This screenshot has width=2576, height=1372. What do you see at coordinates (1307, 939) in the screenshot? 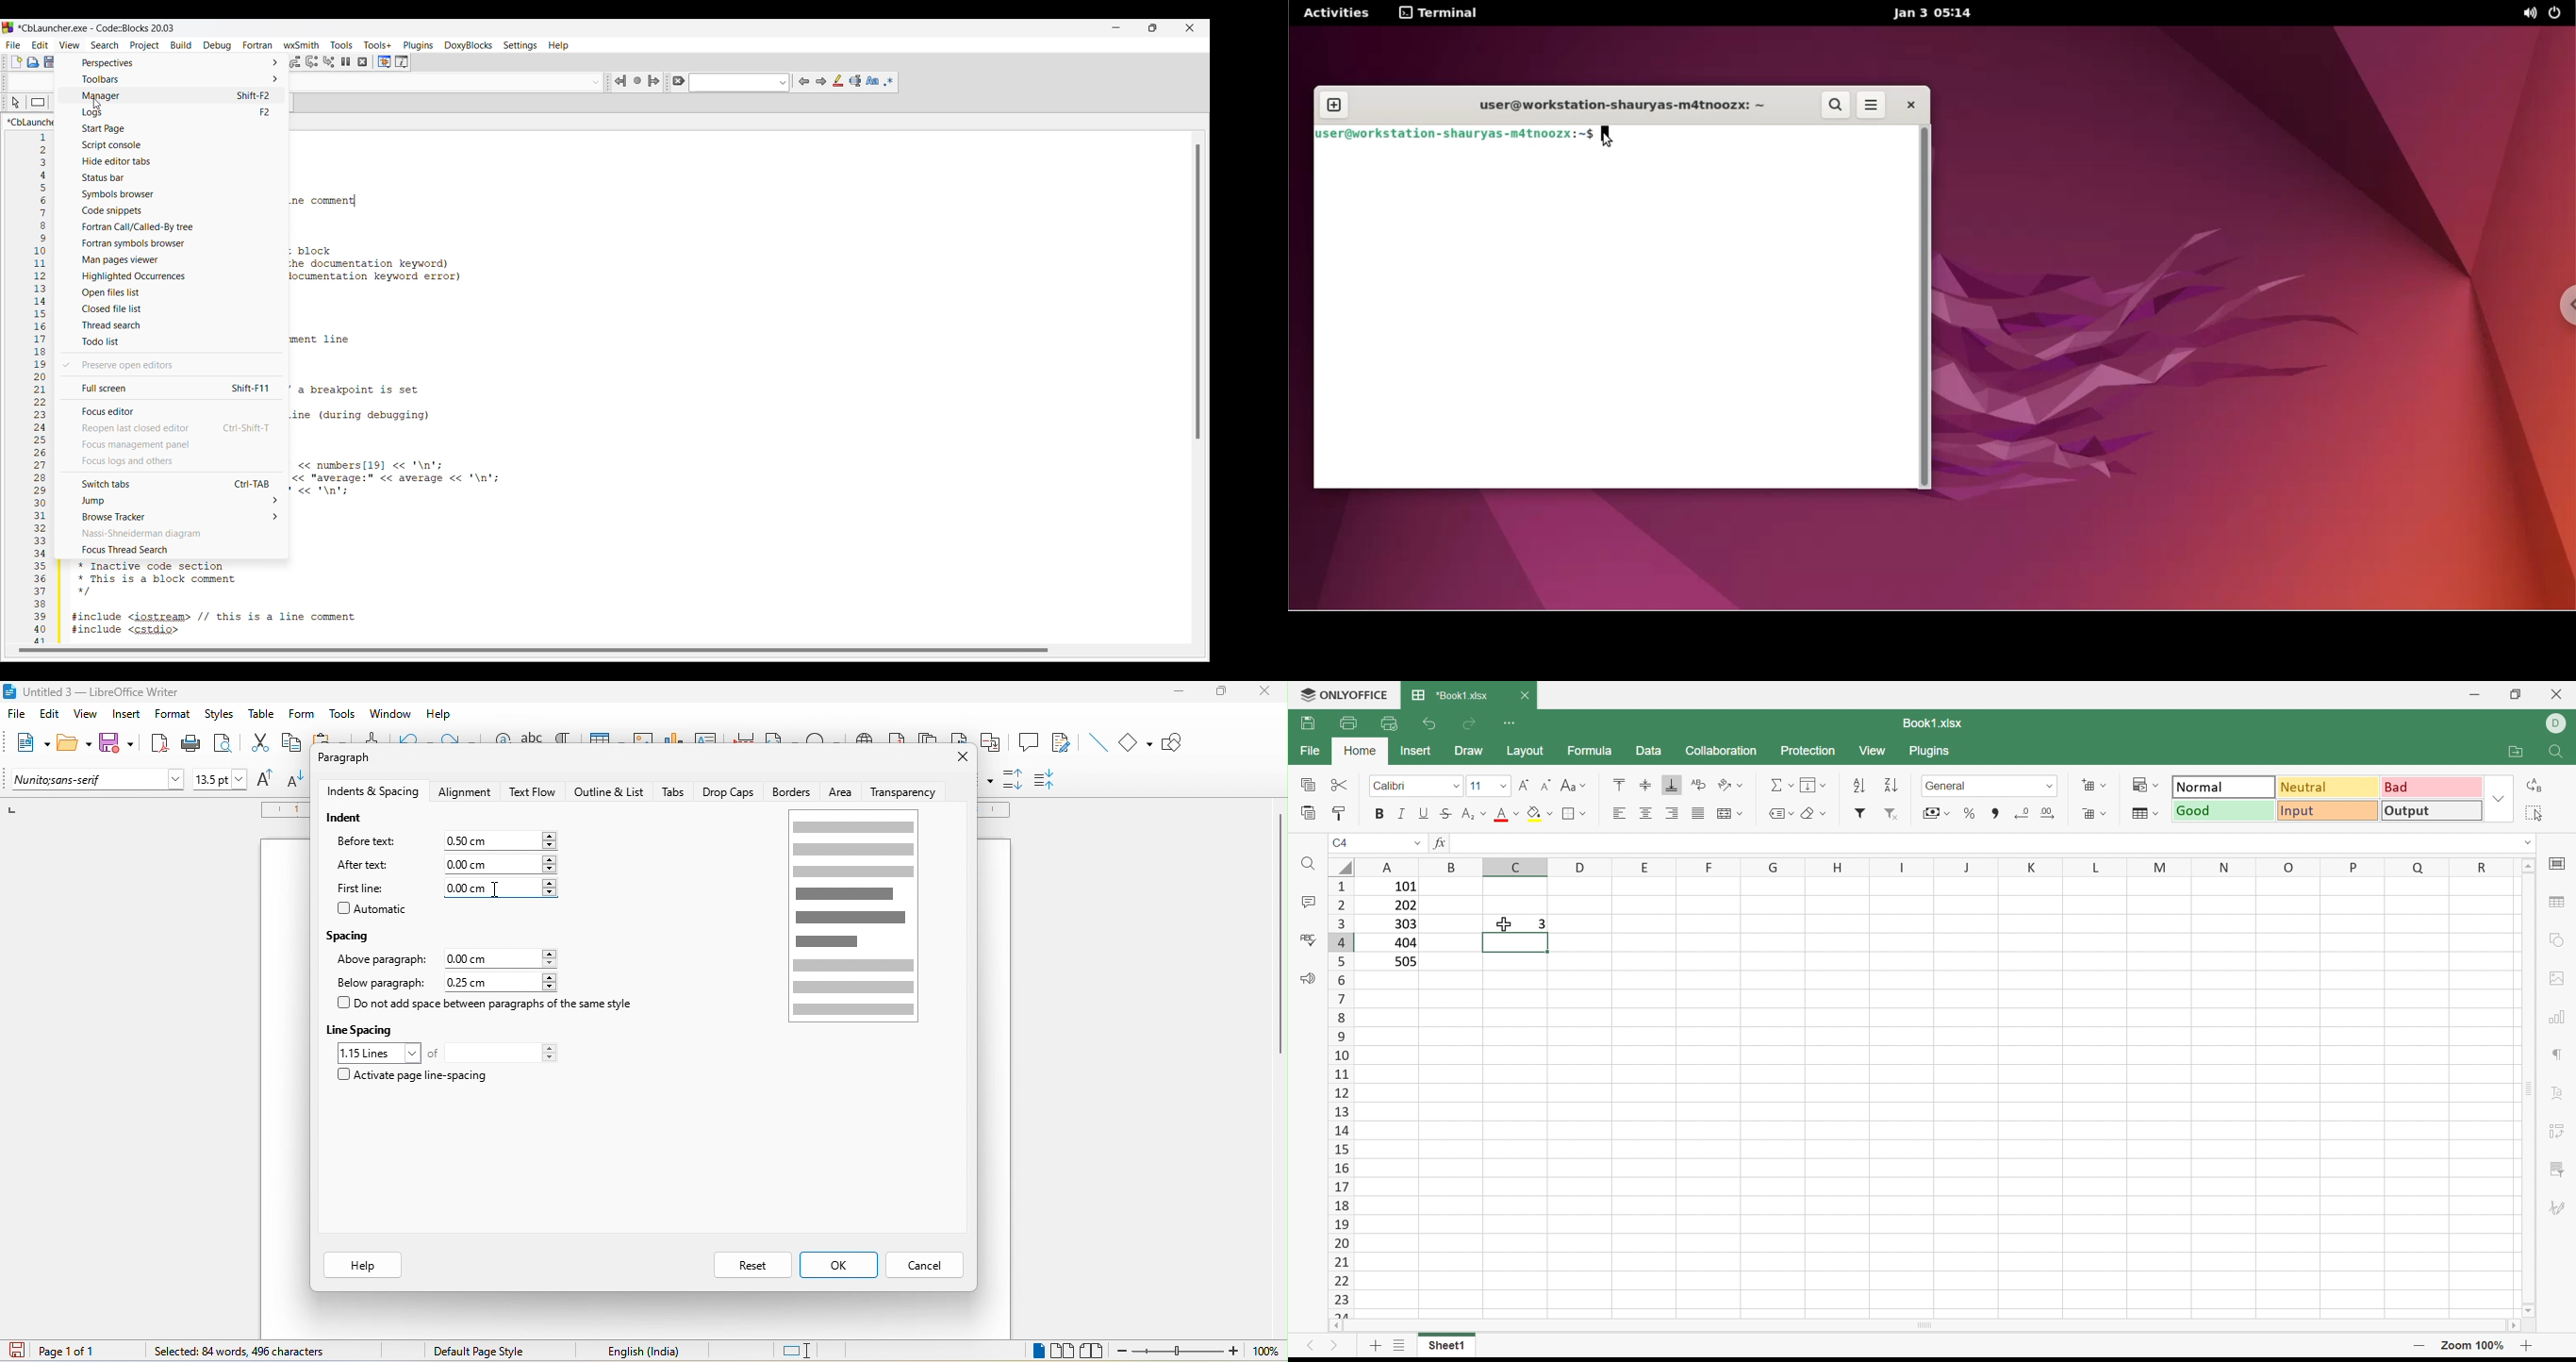
I see `Spell checking` at bounding box center [1307, 939].